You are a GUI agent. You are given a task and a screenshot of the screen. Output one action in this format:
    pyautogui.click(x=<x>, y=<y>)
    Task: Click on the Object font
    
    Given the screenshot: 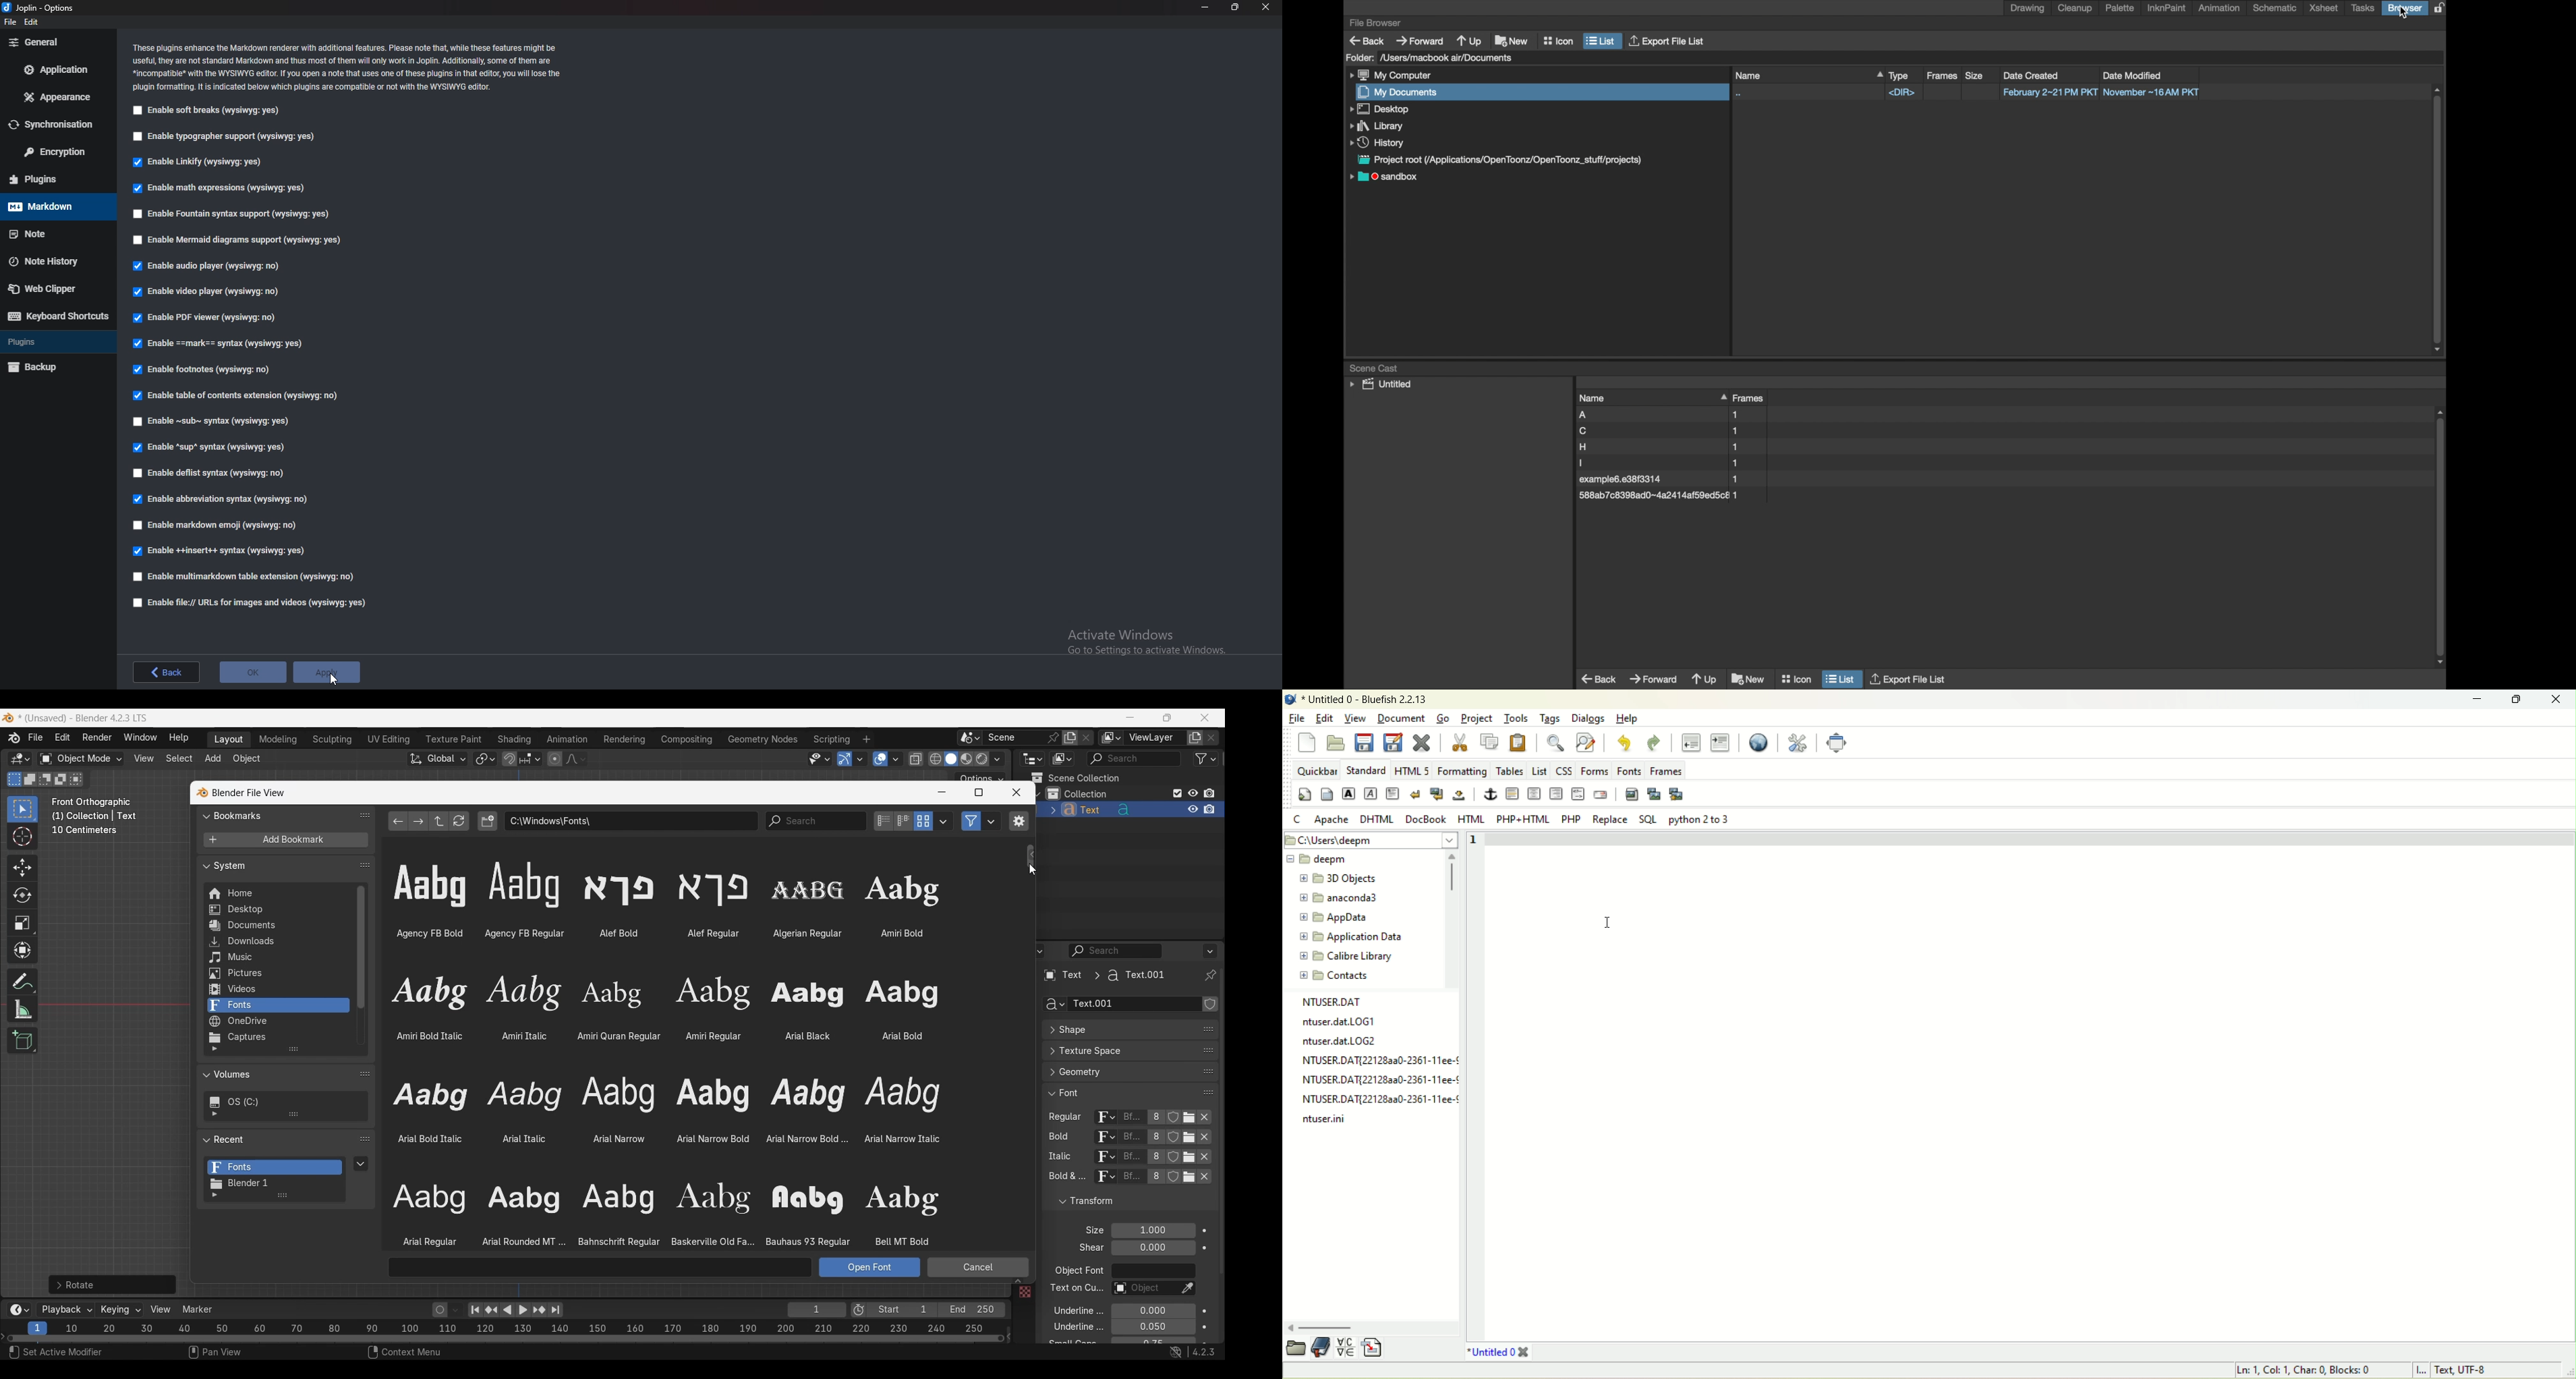 What is the action you would take?
    pyautogui.click(x=1153, y=1271)
    